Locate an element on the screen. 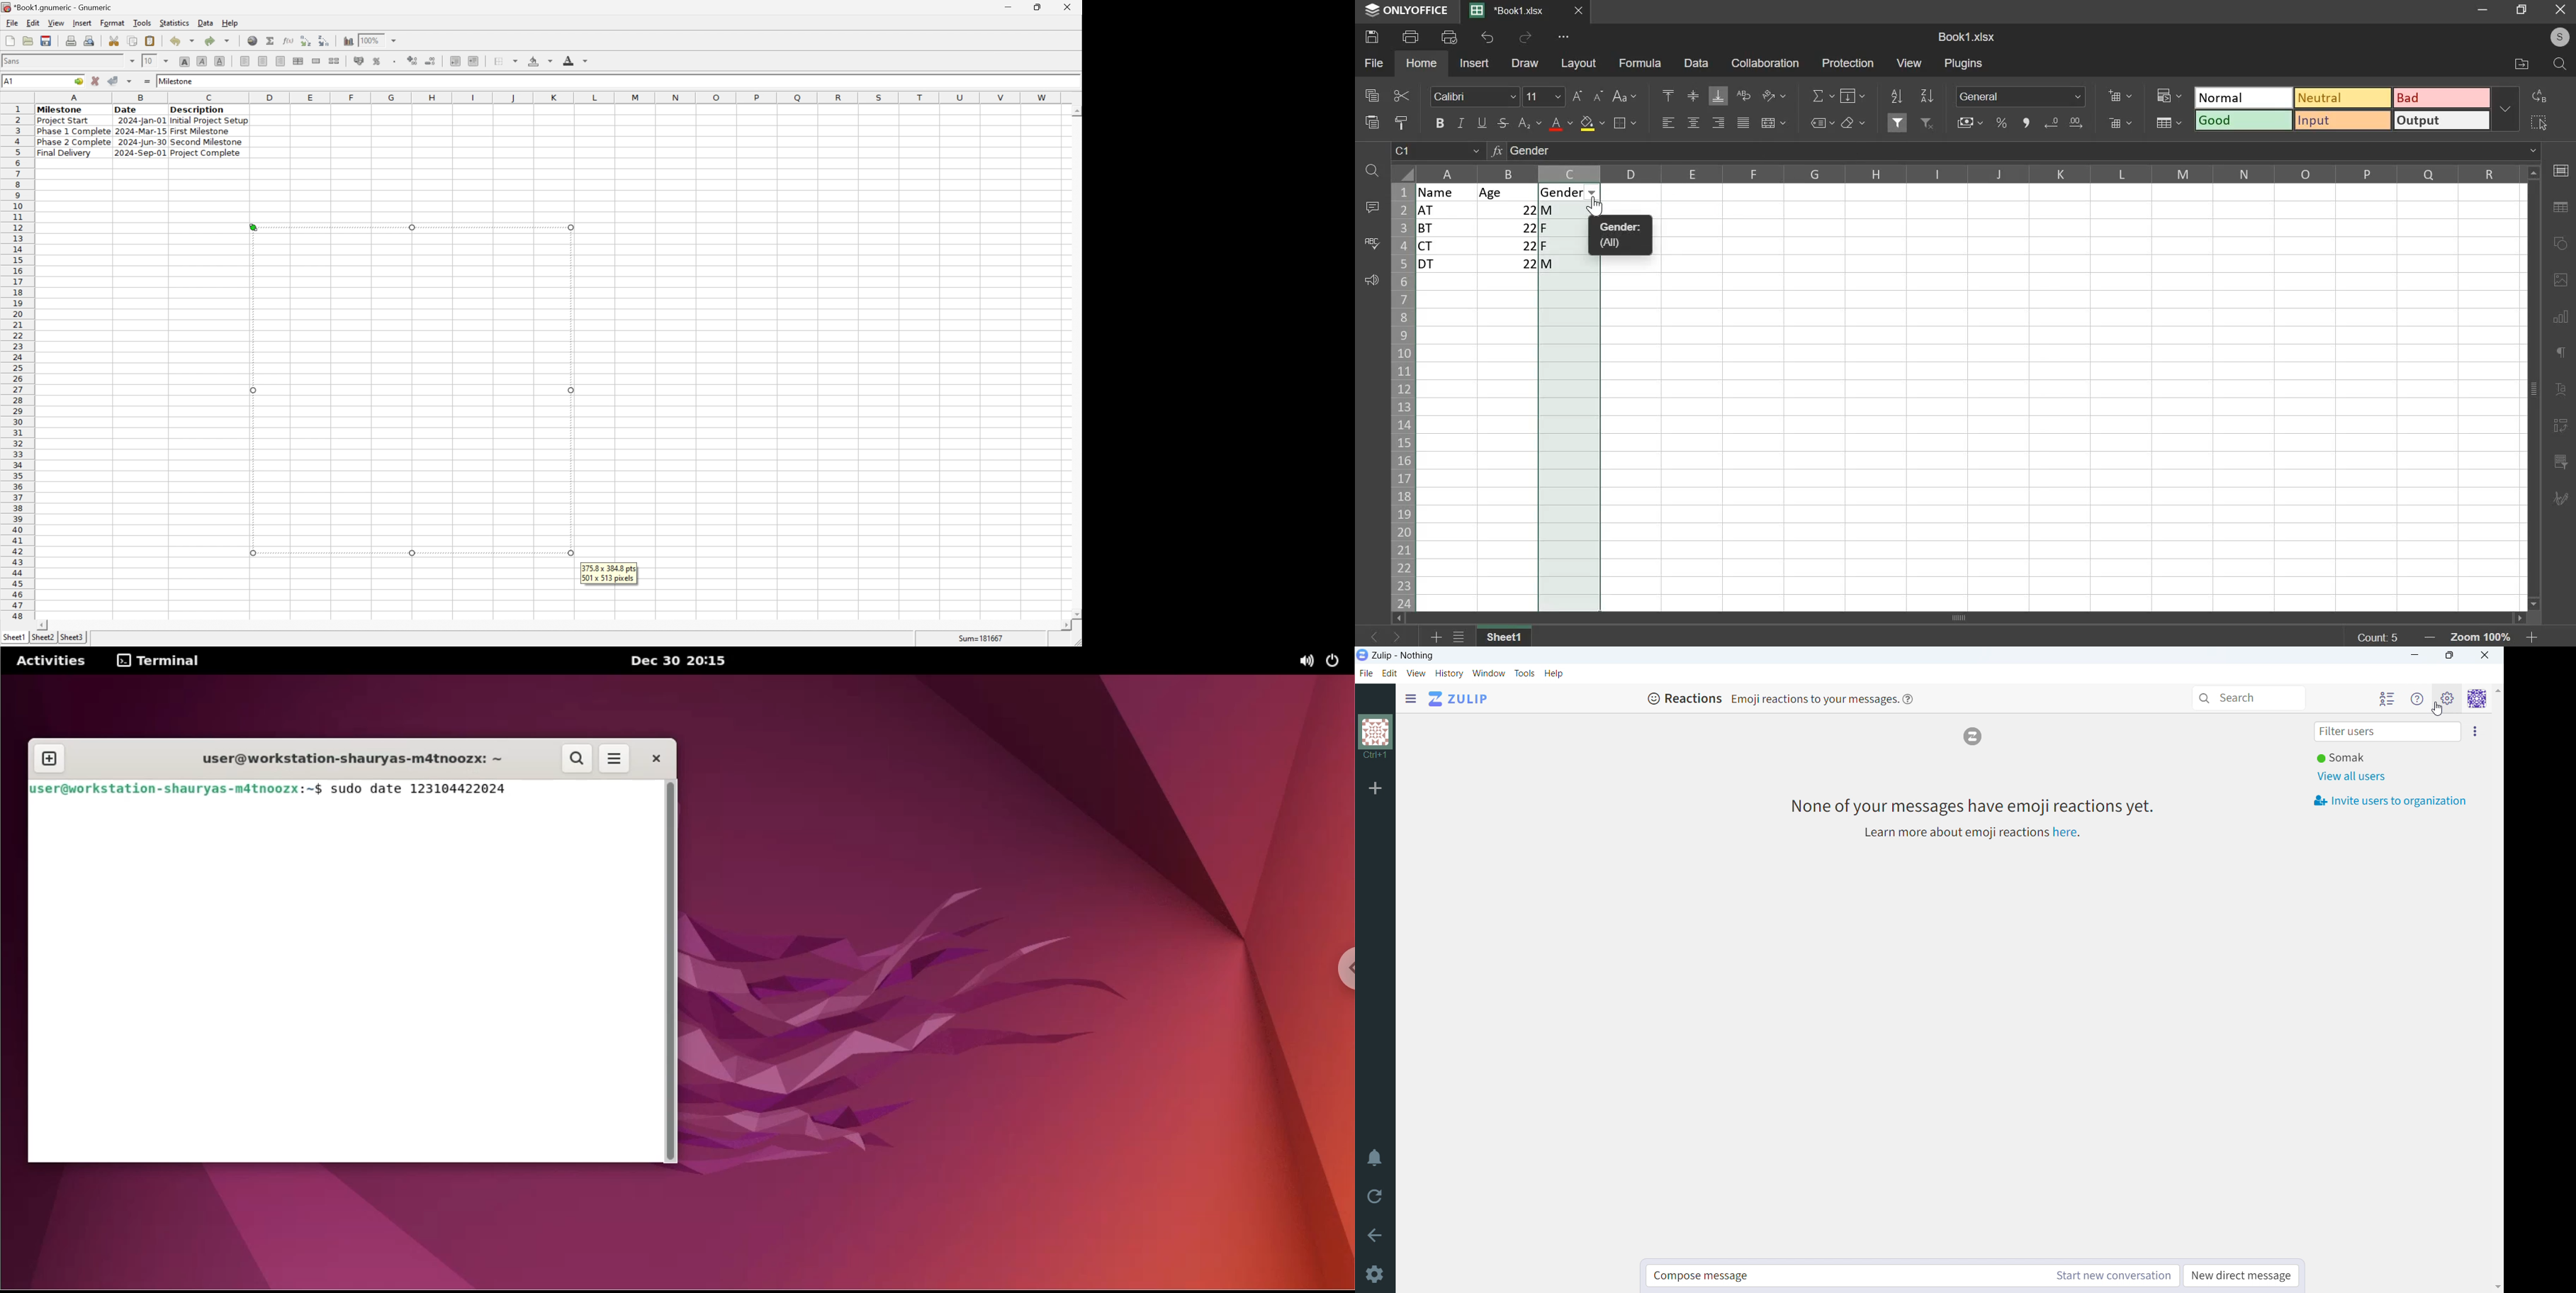 This screenshot has height=1316, width=2576. close is located at coordinates (1069, 6).